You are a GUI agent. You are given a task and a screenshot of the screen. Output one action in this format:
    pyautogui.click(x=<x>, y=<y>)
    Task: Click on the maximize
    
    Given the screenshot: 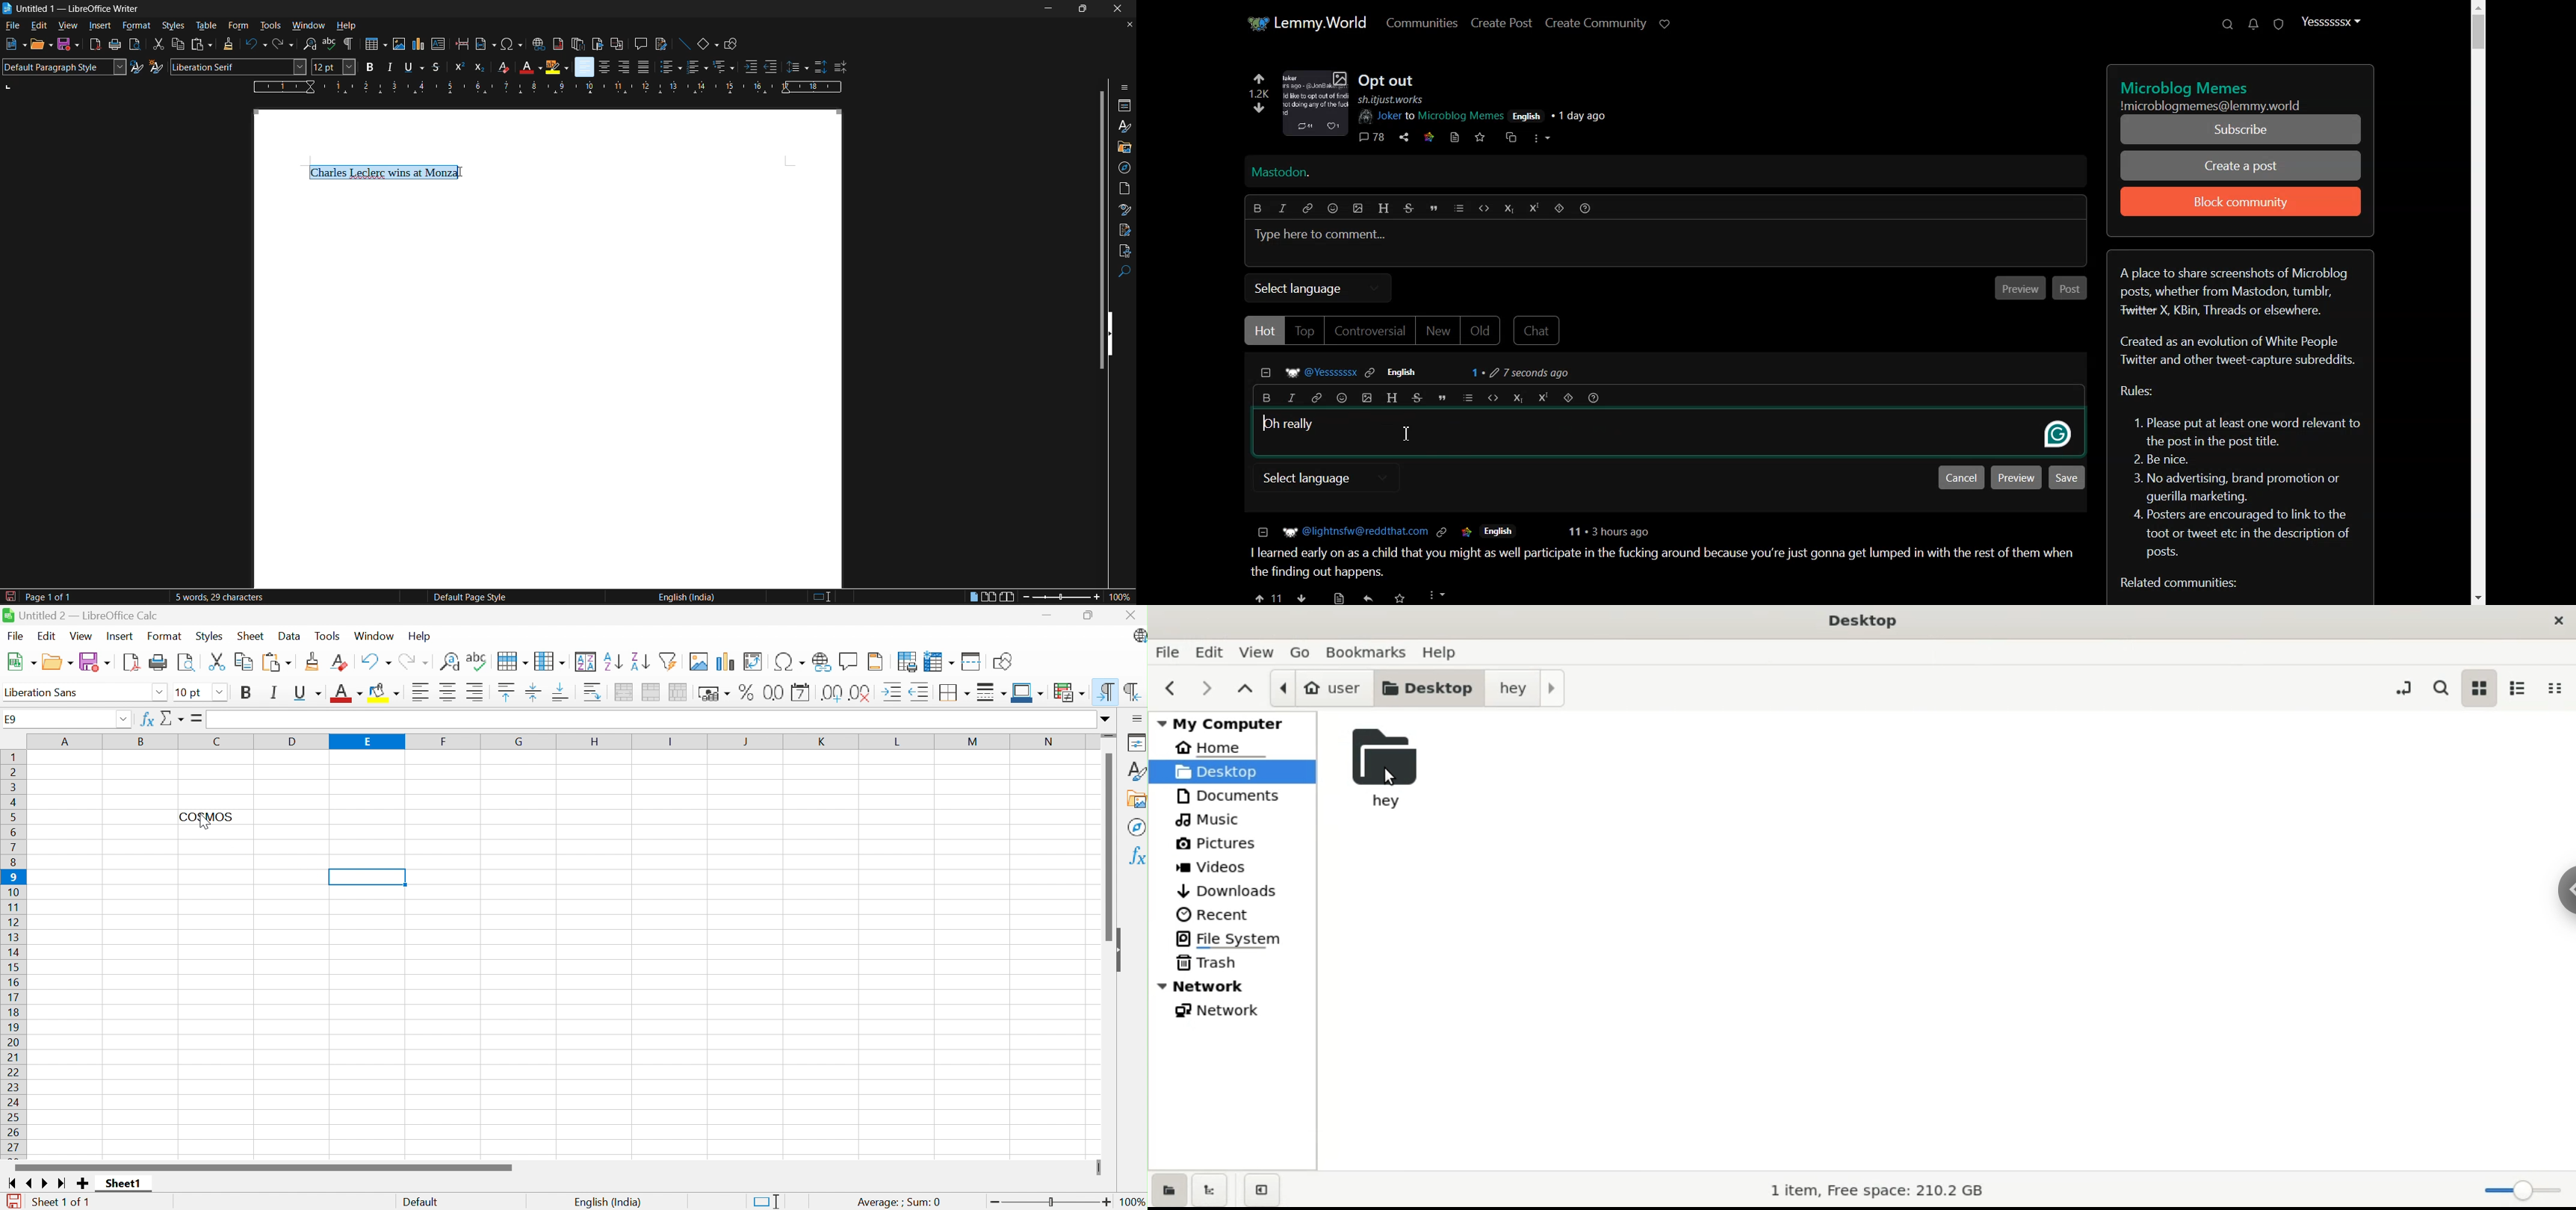 What is the action you would take?
    pyautogui.click(x=1085, y=8)
    